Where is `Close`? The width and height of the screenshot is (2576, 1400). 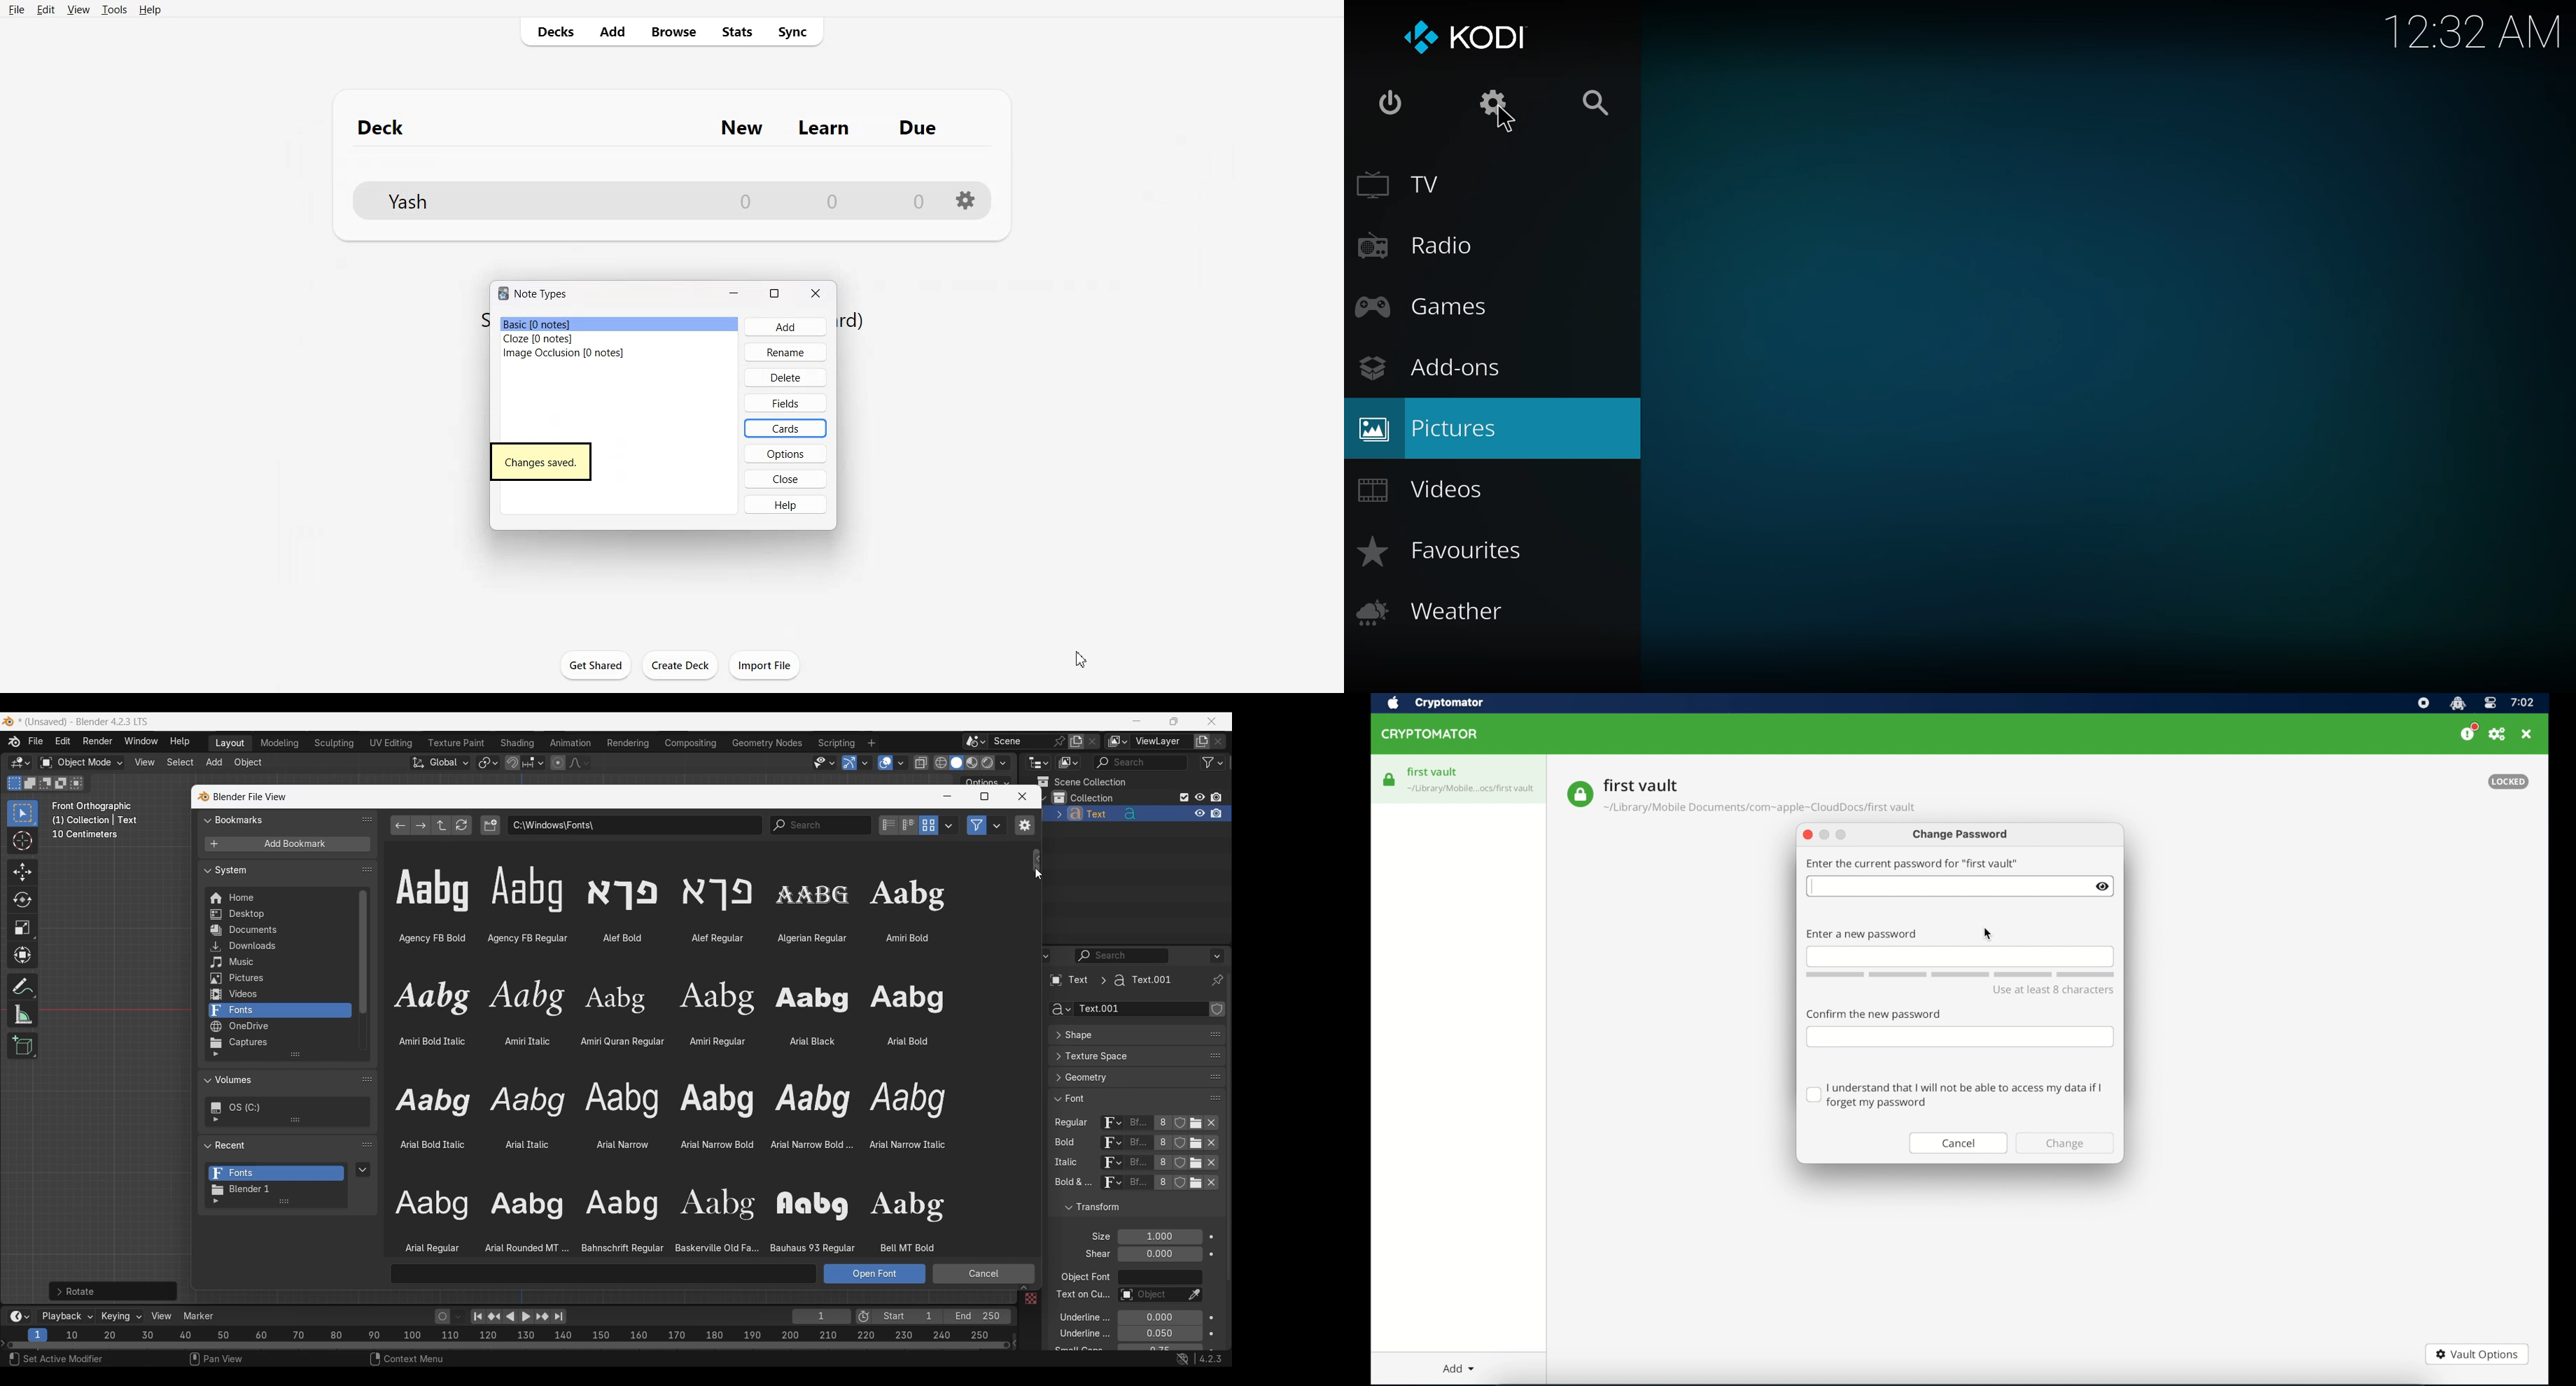 Close is located at coordinates (814, 293).